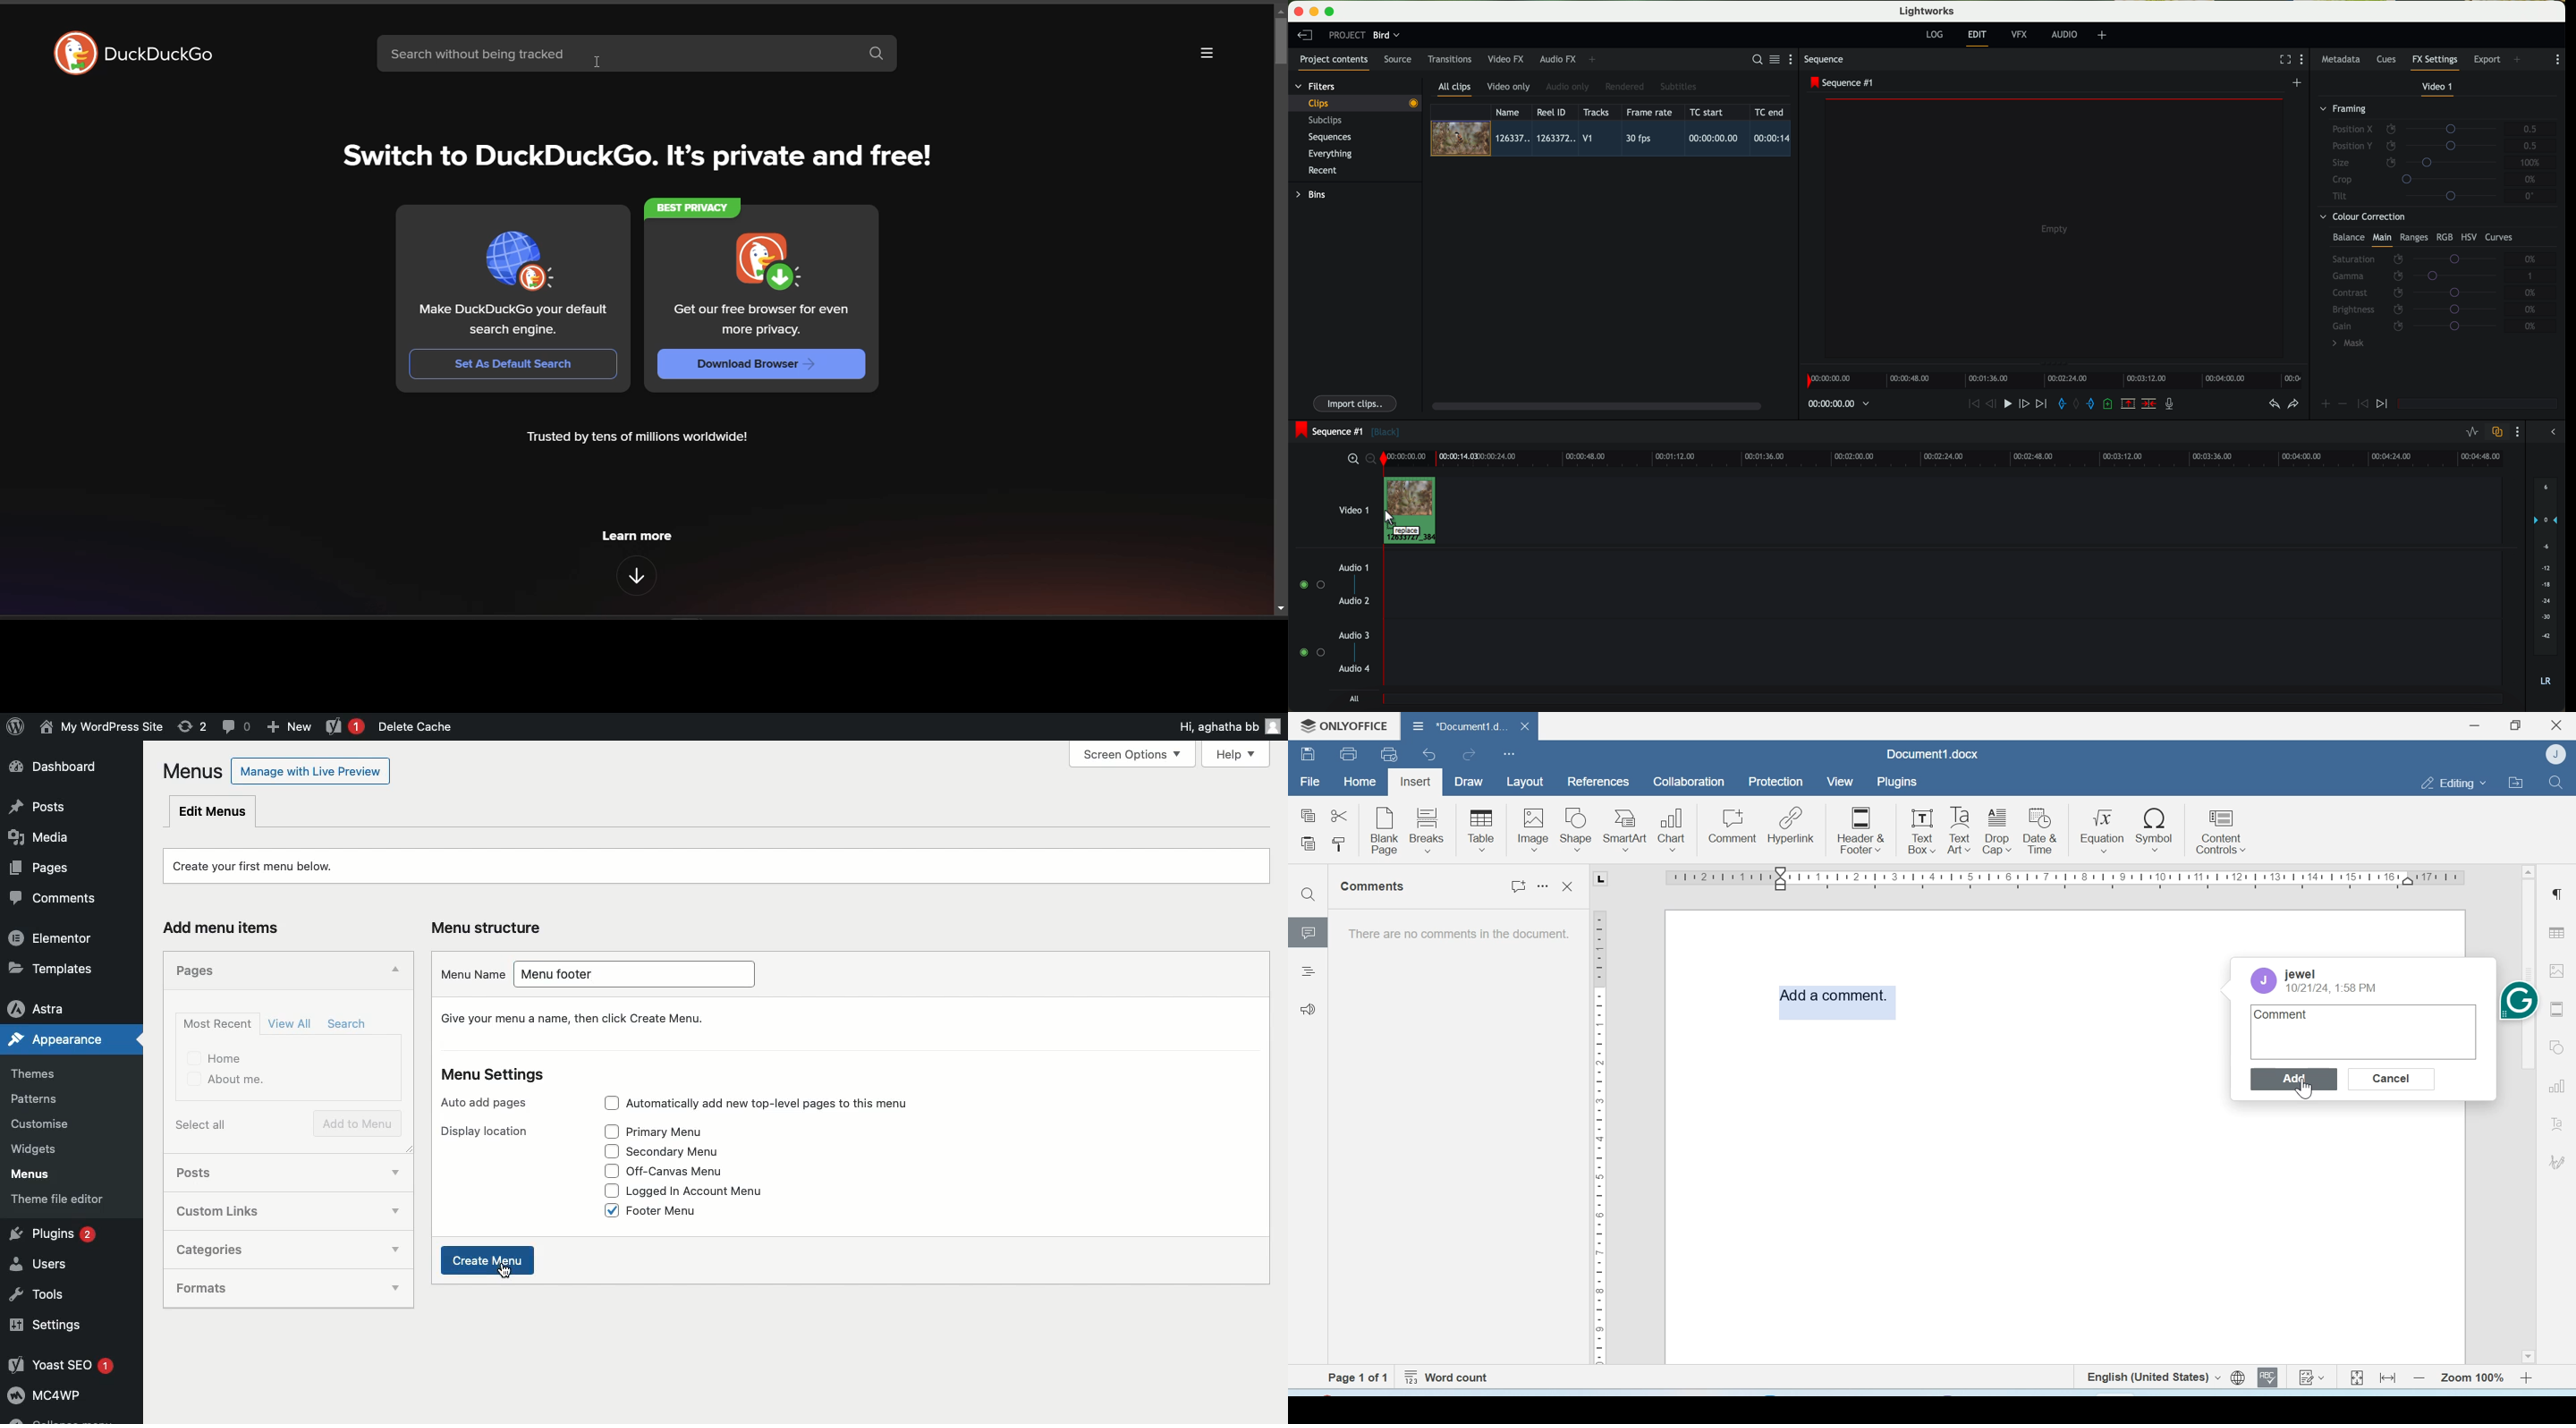 The image size is (2576, 1428). Describe the element at coordinates (2007, 403) in the screenshot. I see `play` at that location.